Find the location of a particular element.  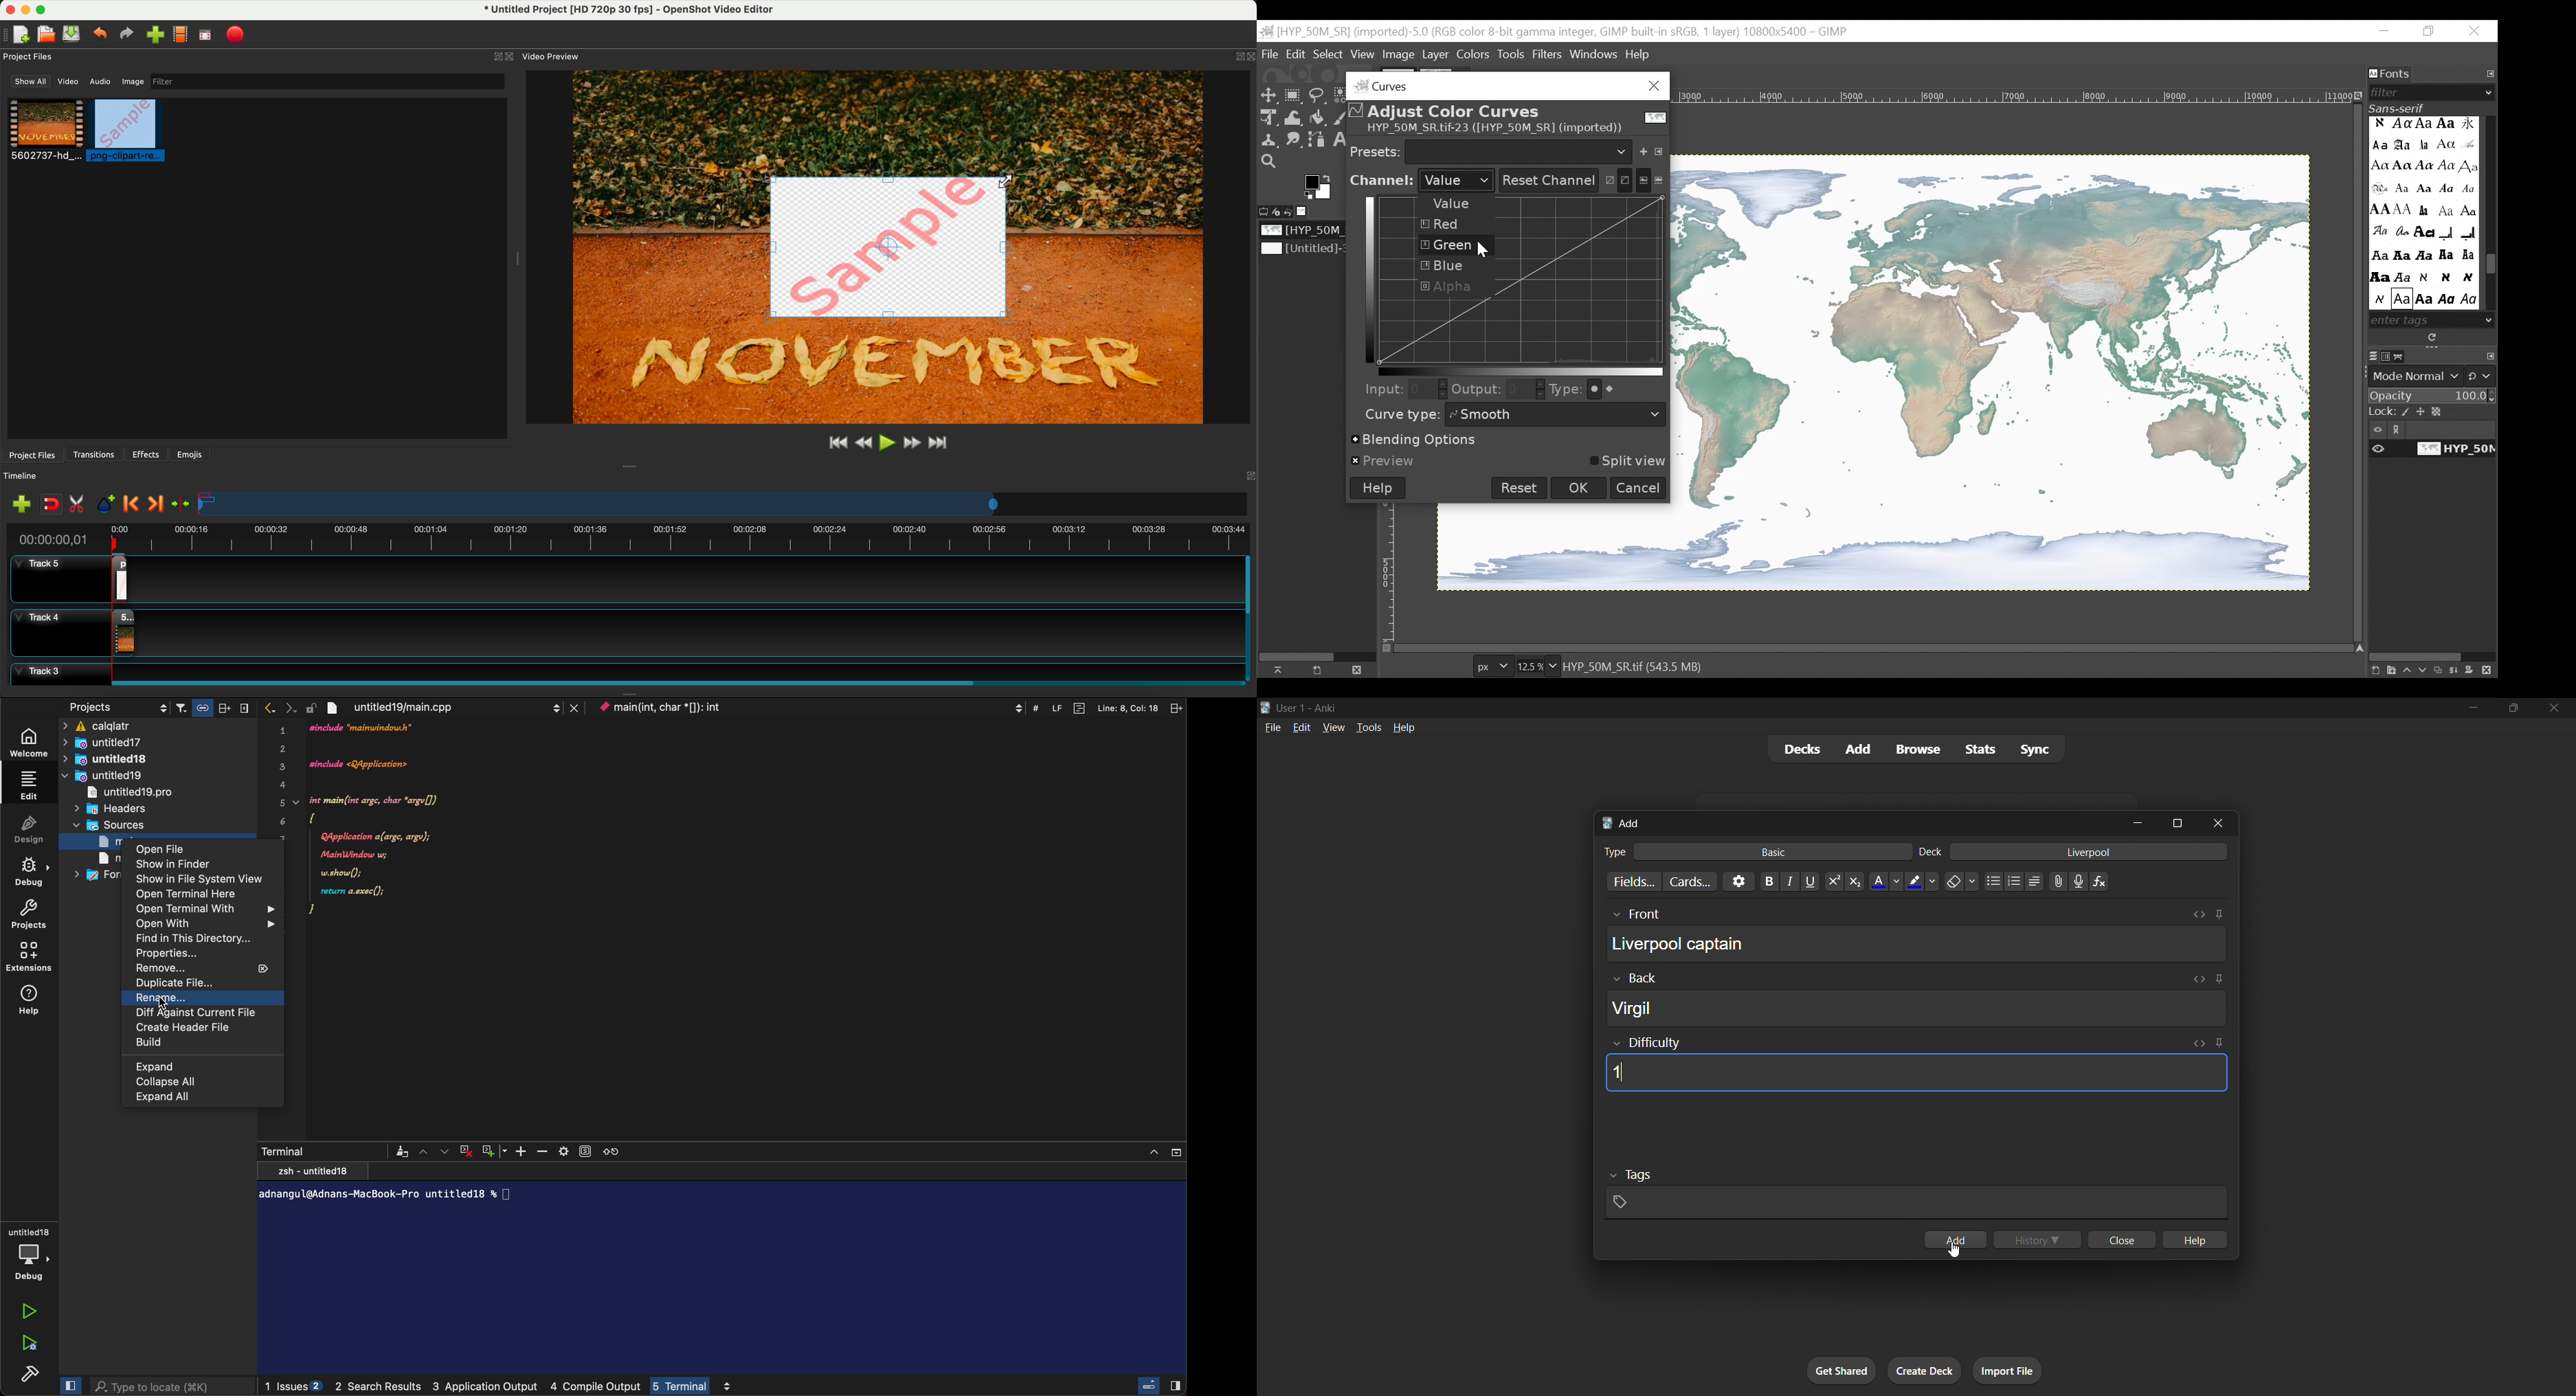

file name is located at coordinates (623, 11).